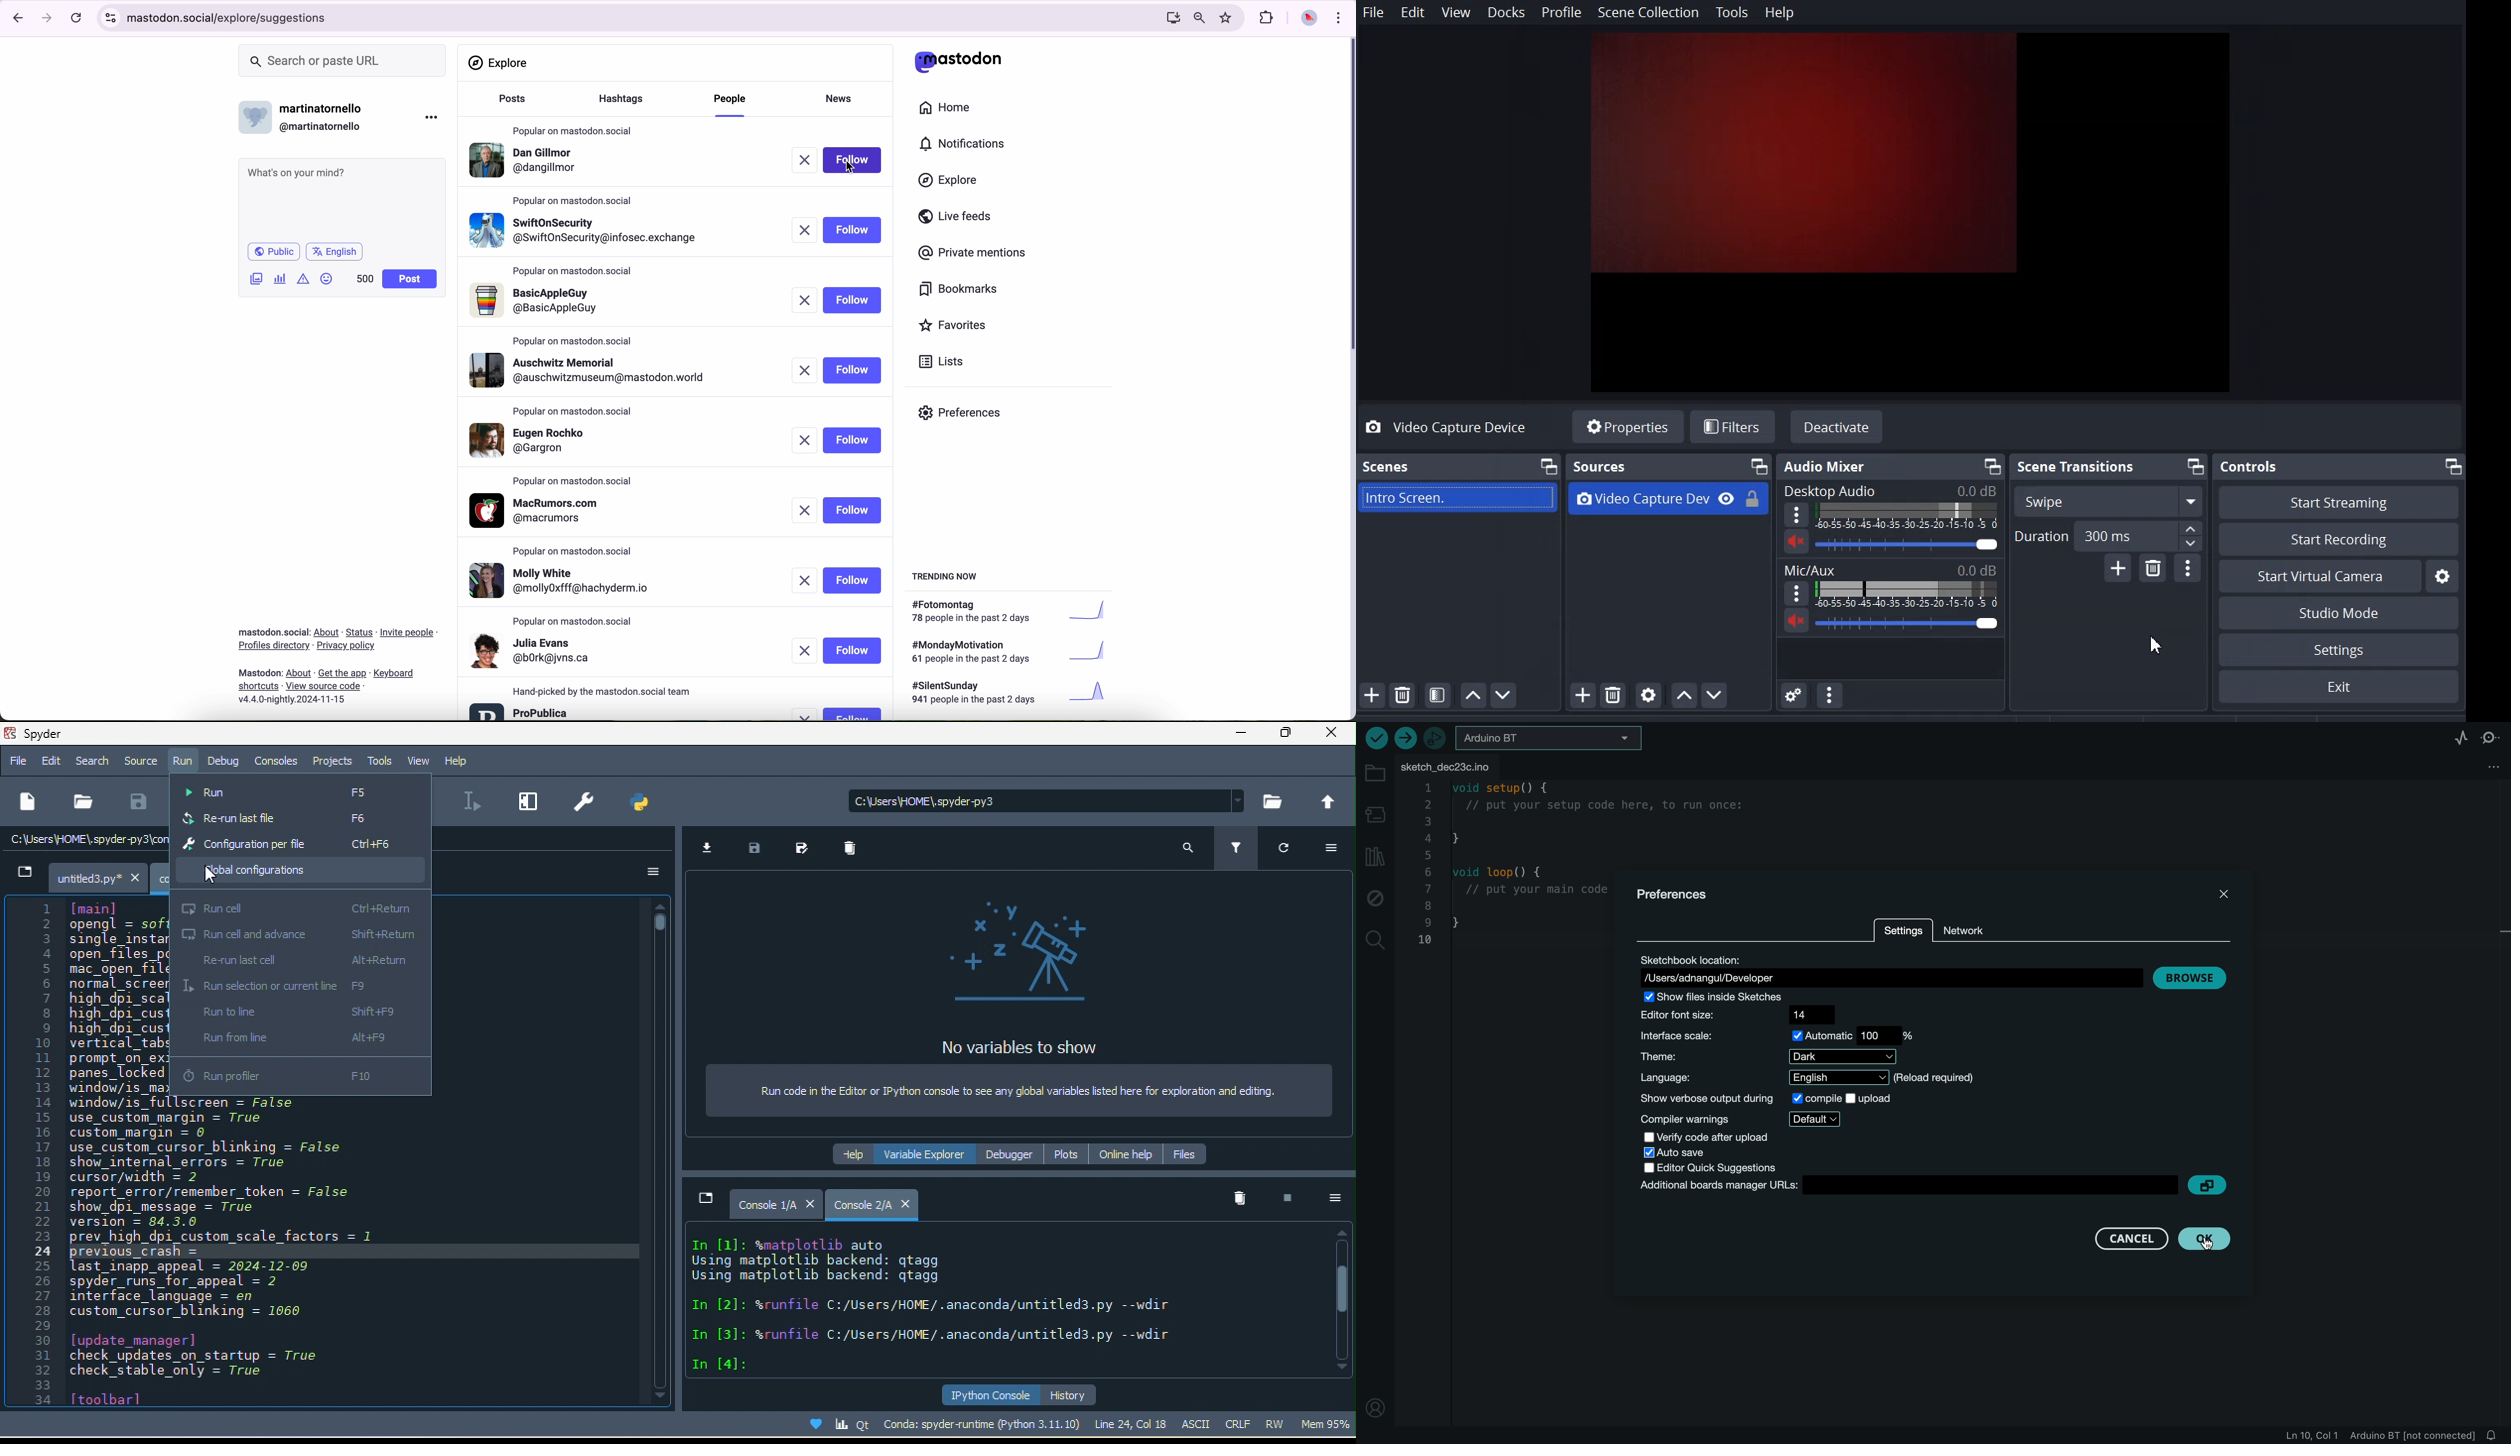 This screenshot has height=1456, width=2520. Describe the element at coordinates (1340, 1299) in the screenshot. I see `vertical scroll bar` at that location.